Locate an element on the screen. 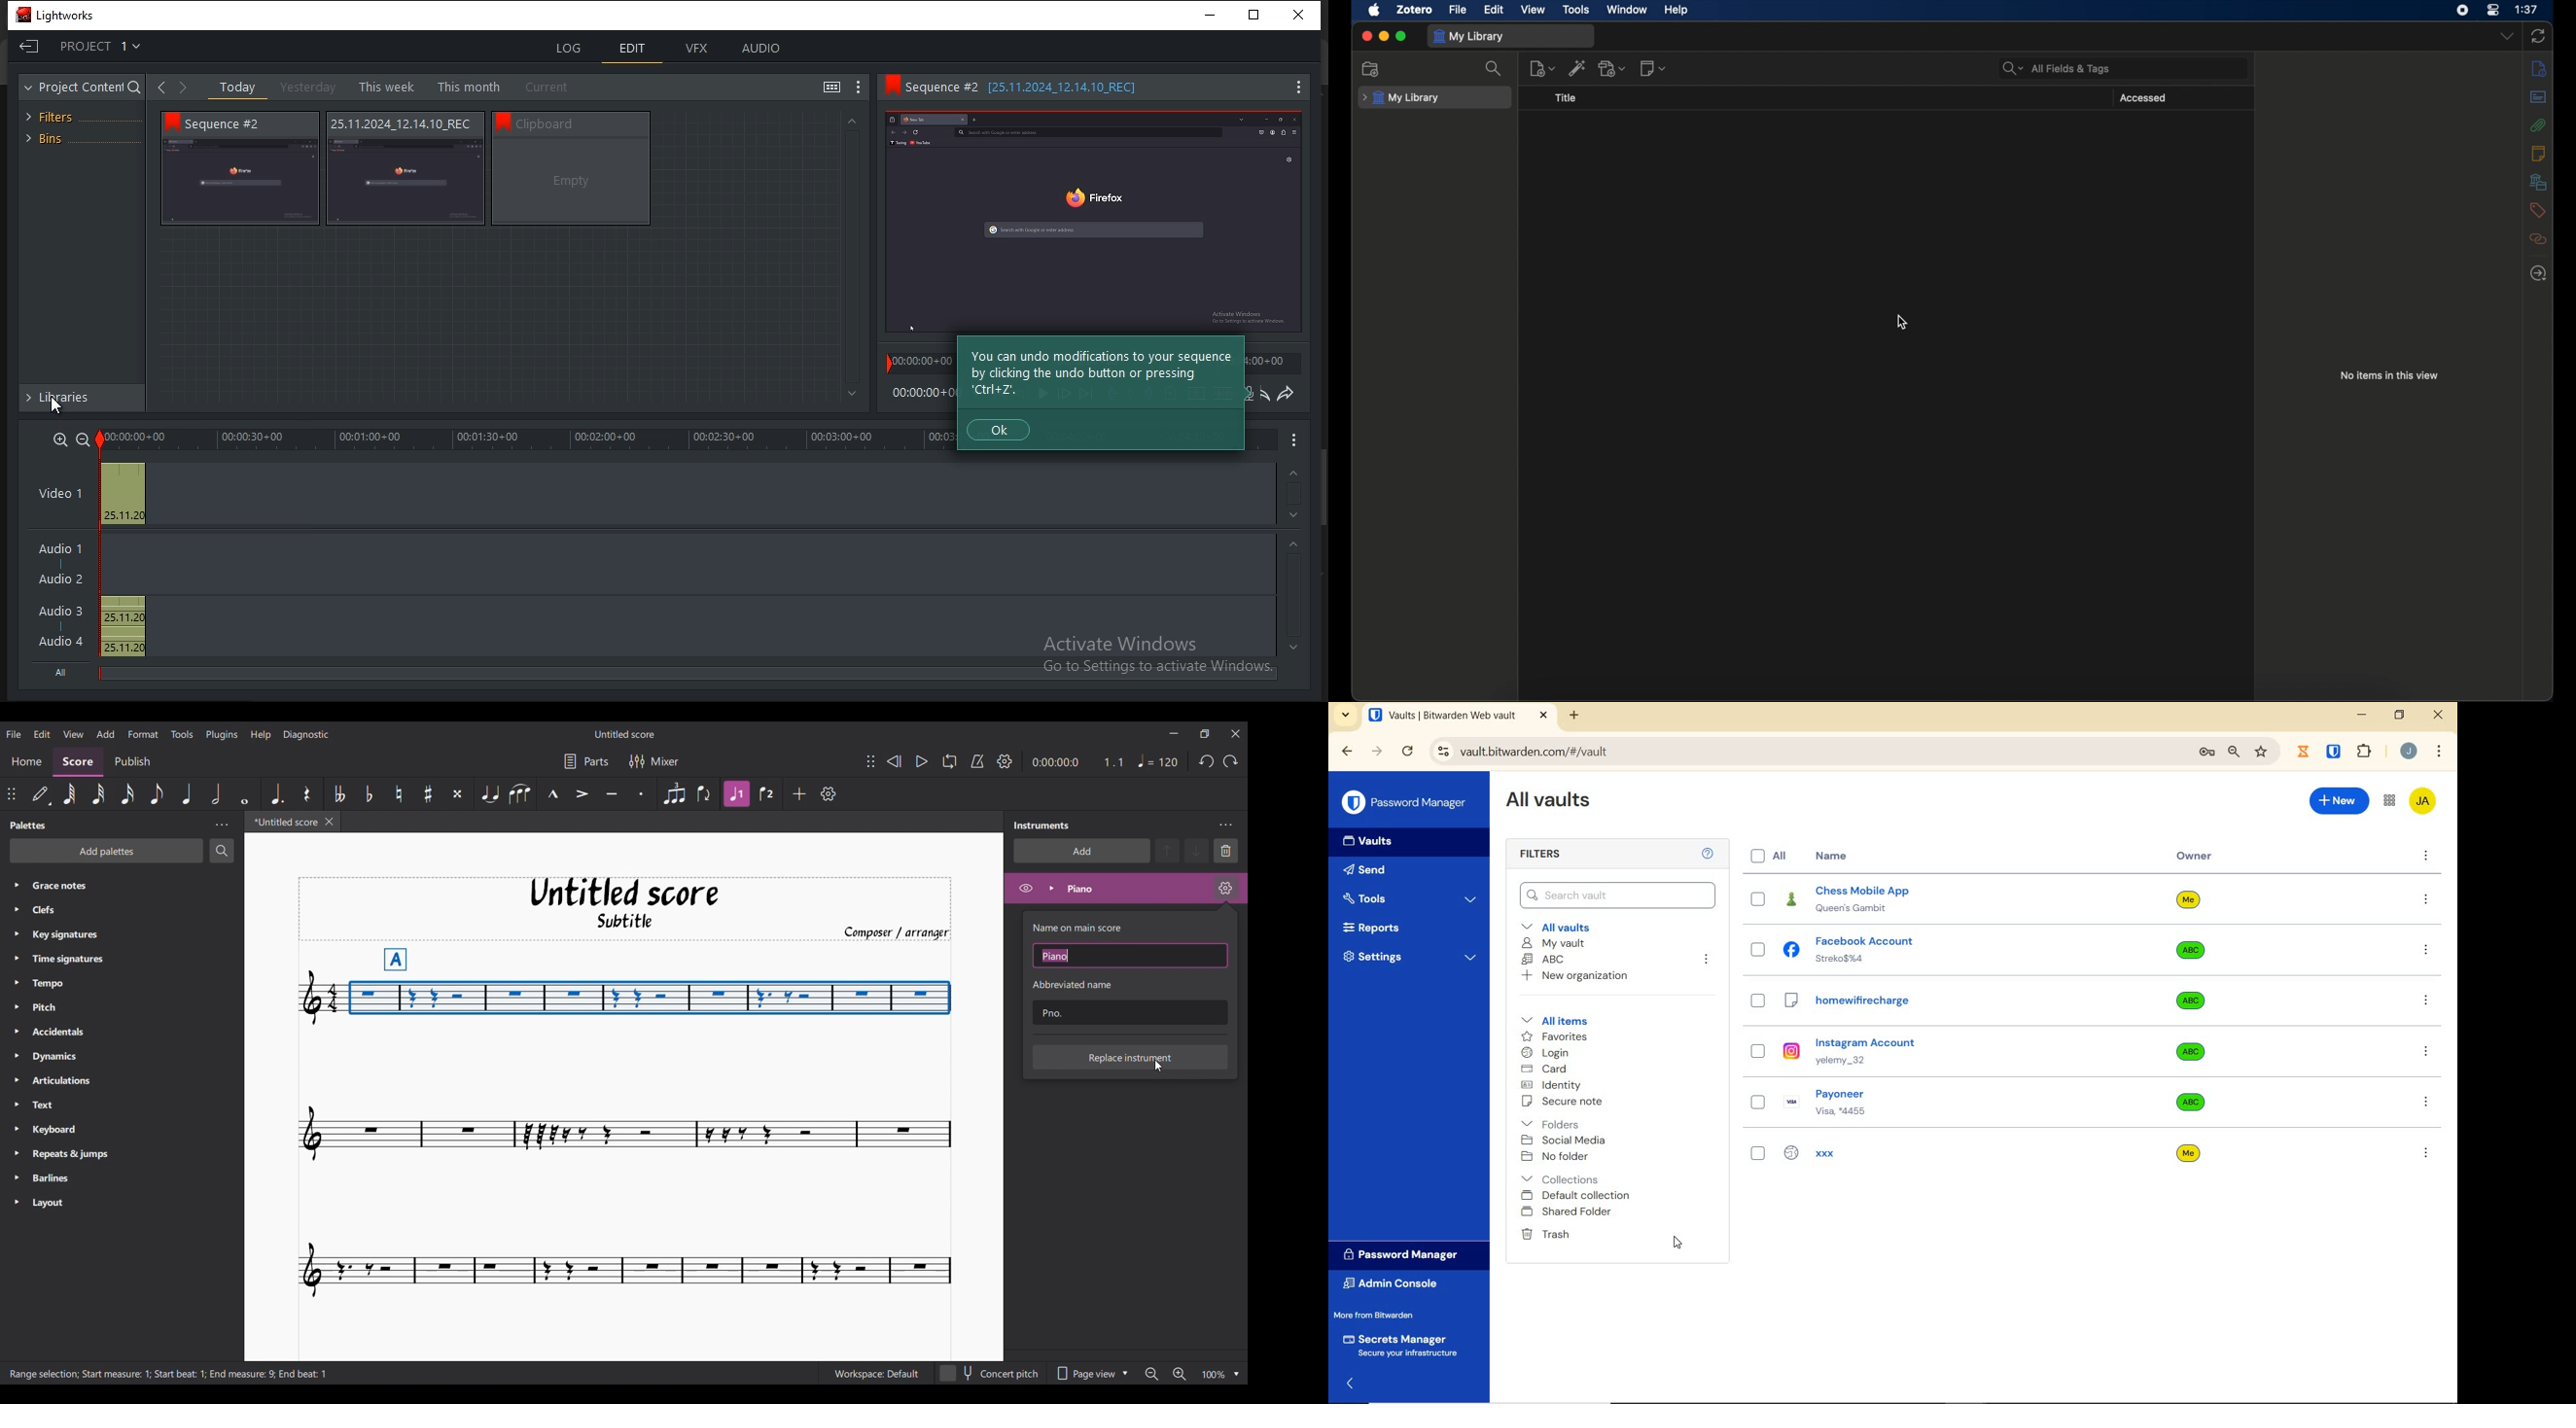  collections is located at coordinates (1562, 1178).